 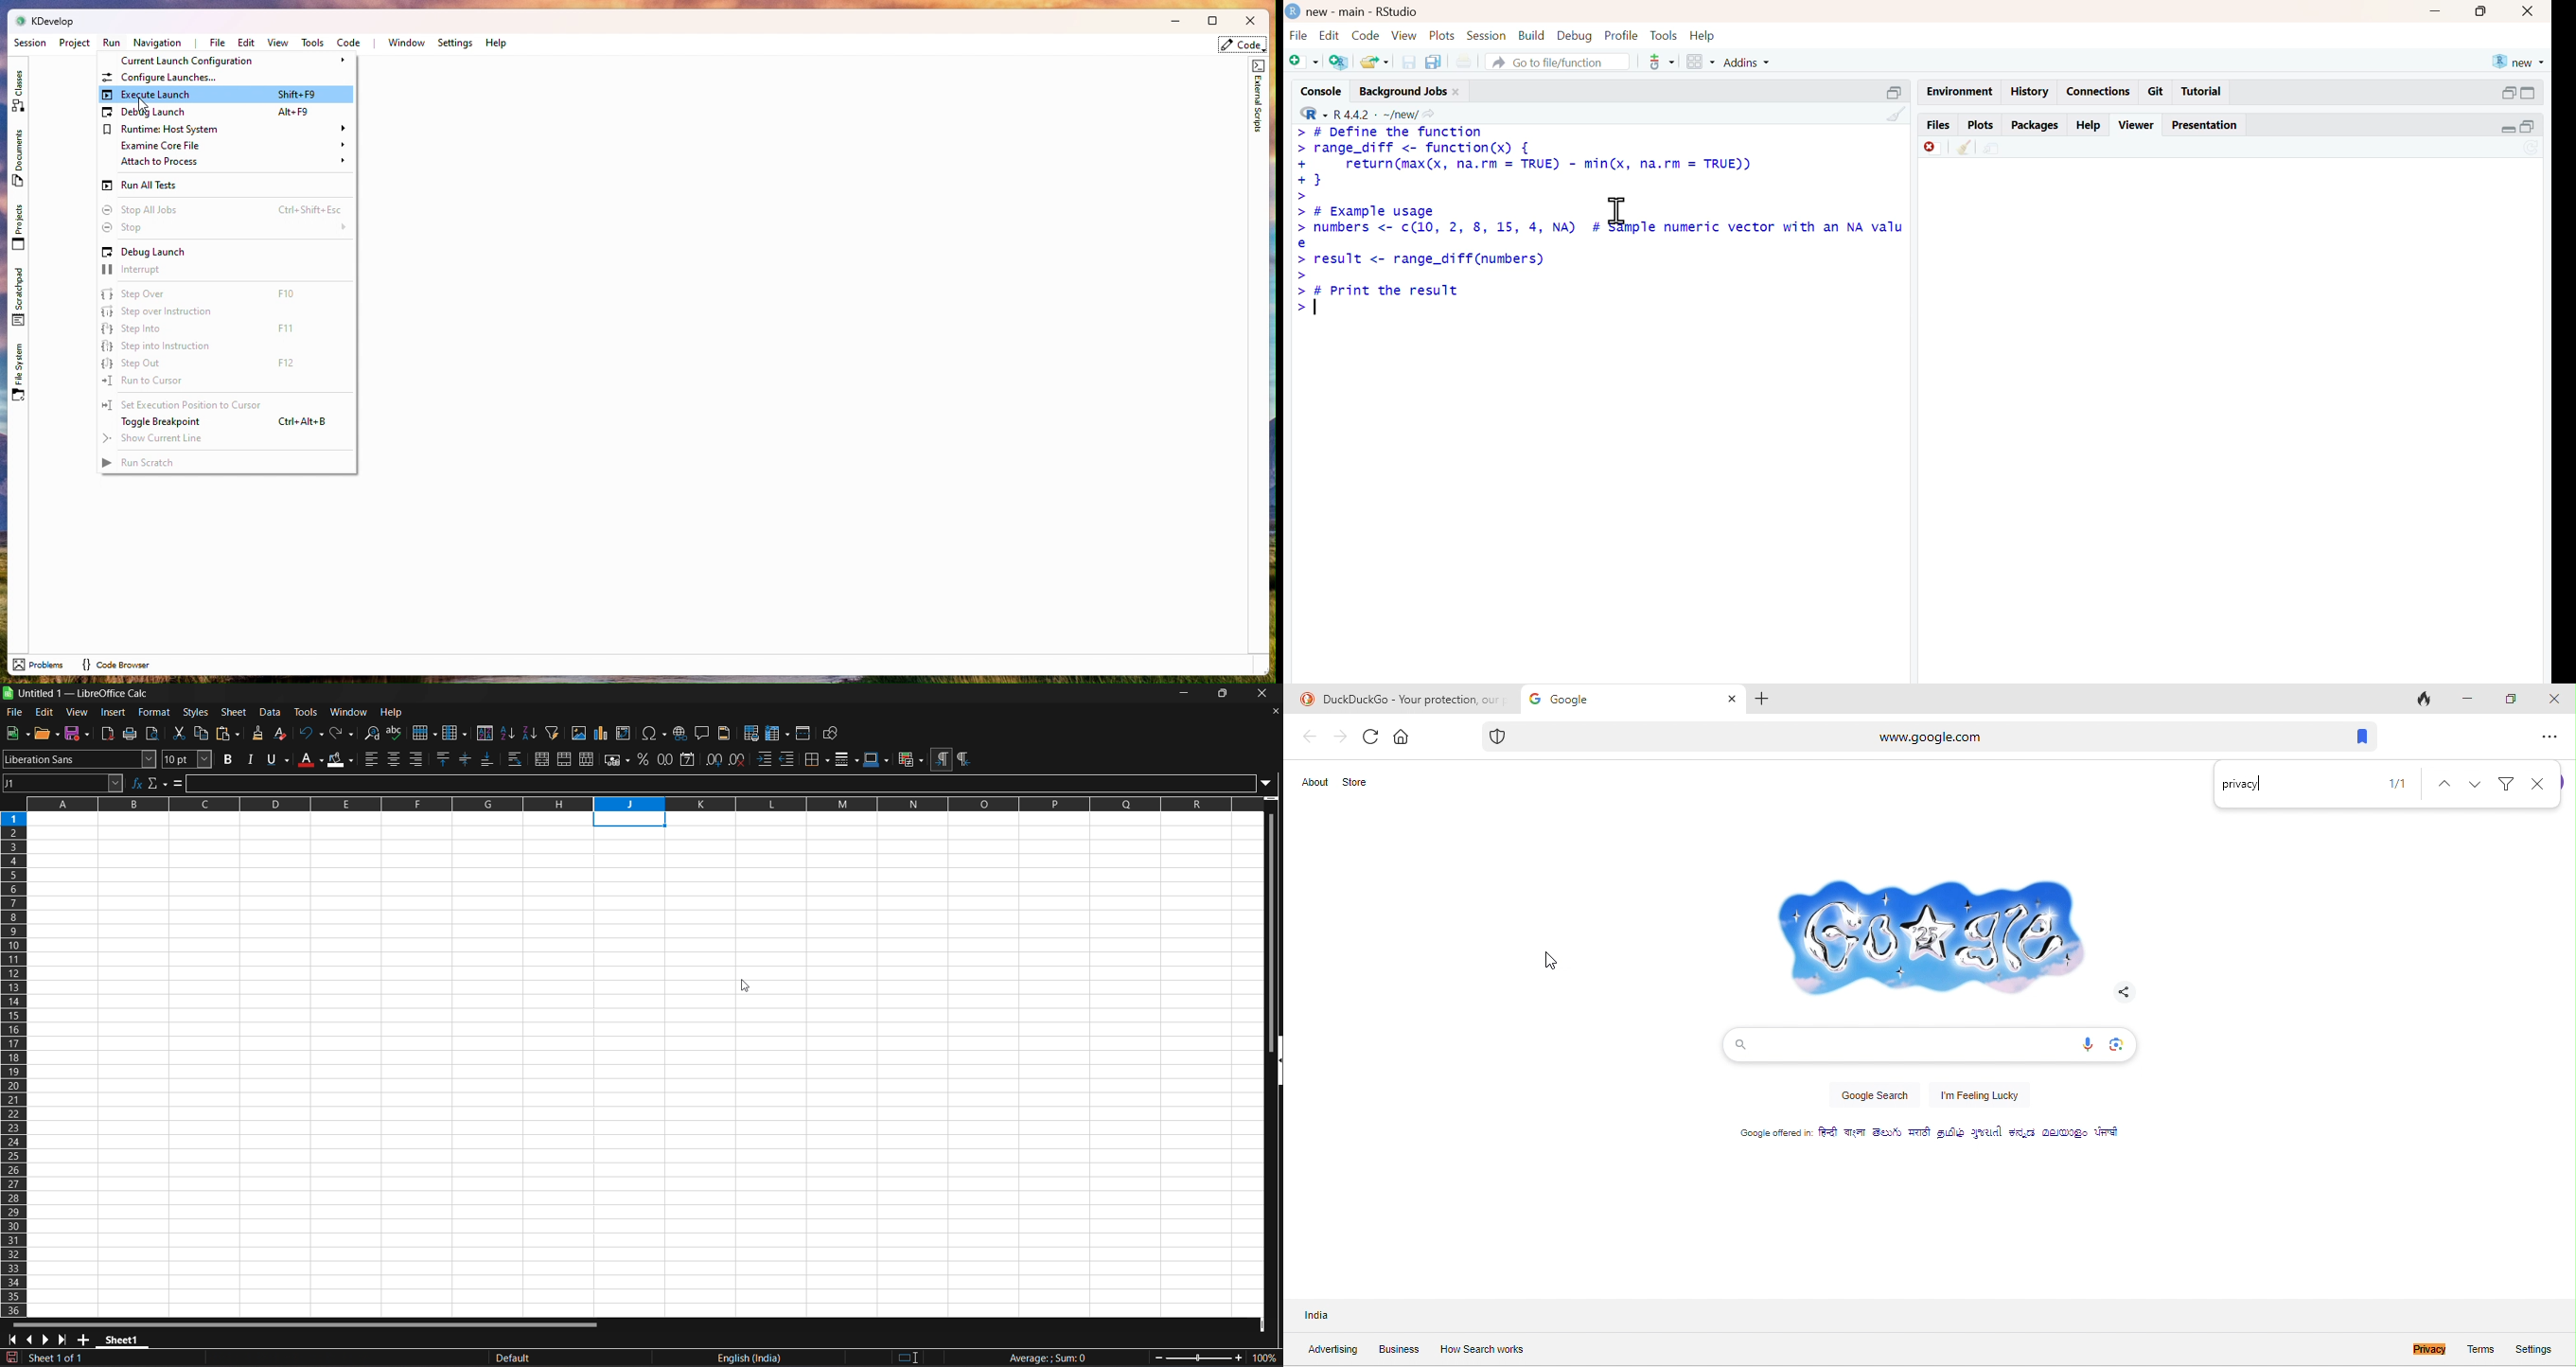 I want to click on function wizard, so click(x=136, y=782).